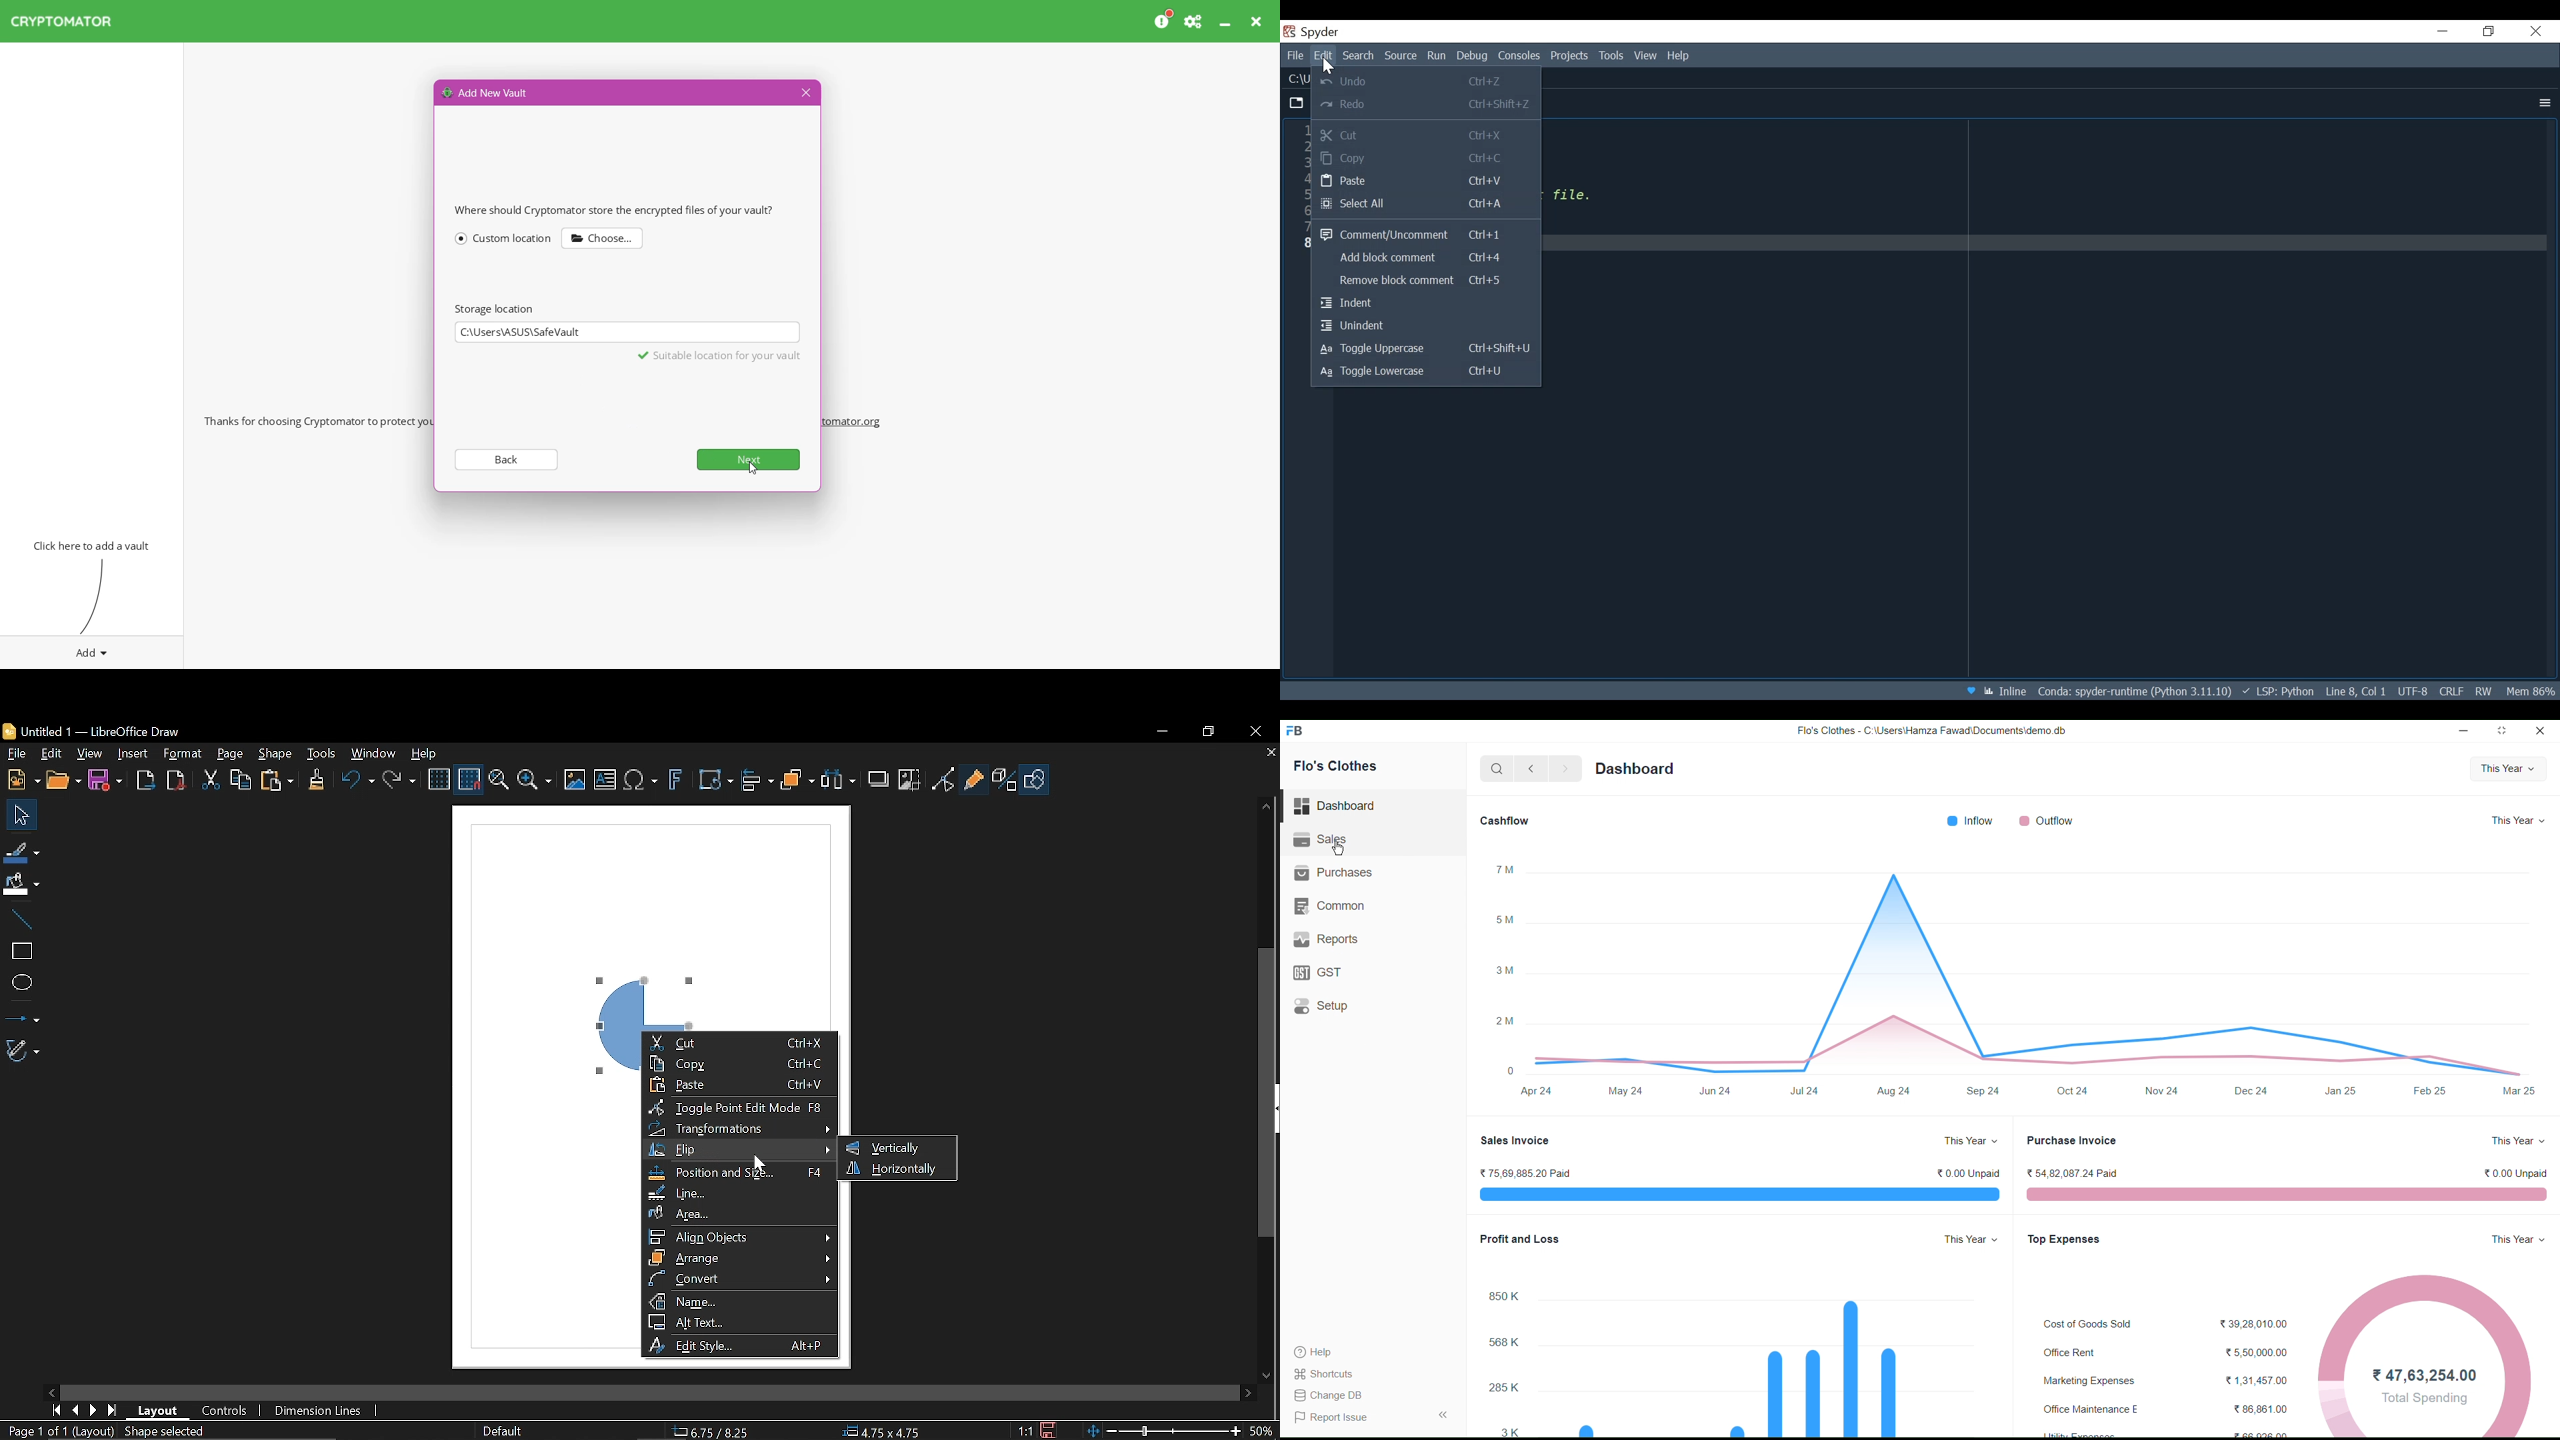  What do you see at coordinates (1325, 940) in the screenshot?
I see `Reports` at bounding box center [1325, 940].